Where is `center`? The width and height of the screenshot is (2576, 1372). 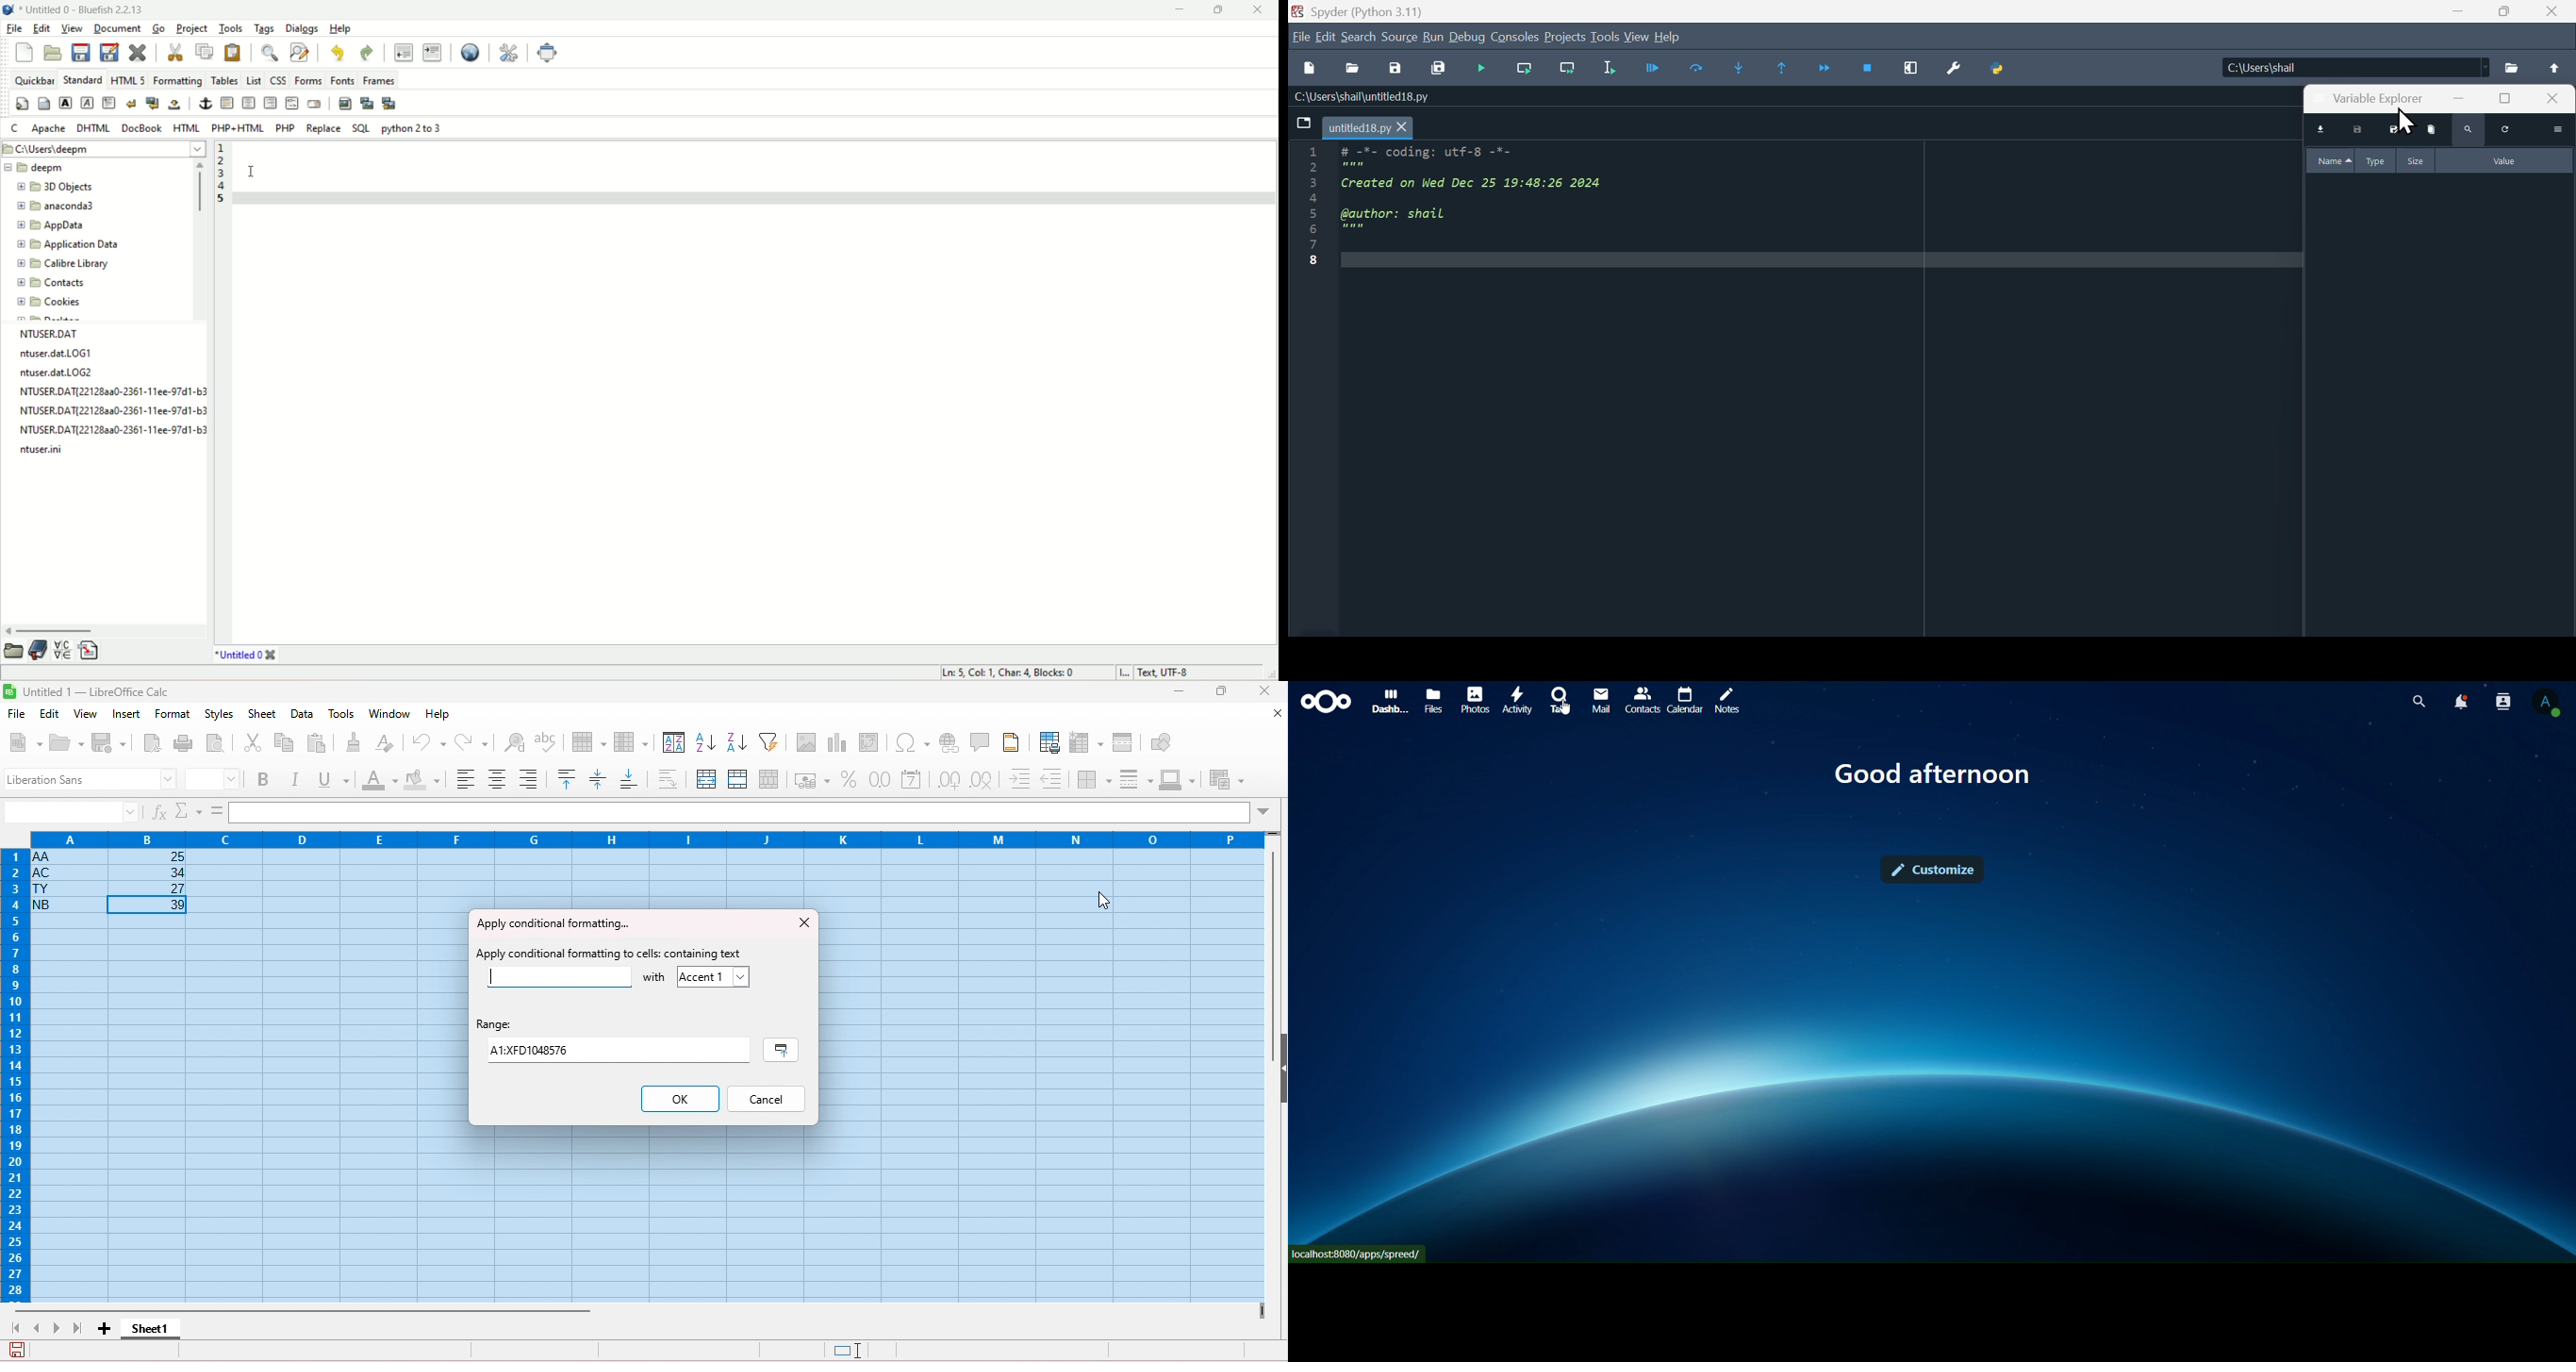
center is located at coordinates (248, 103).